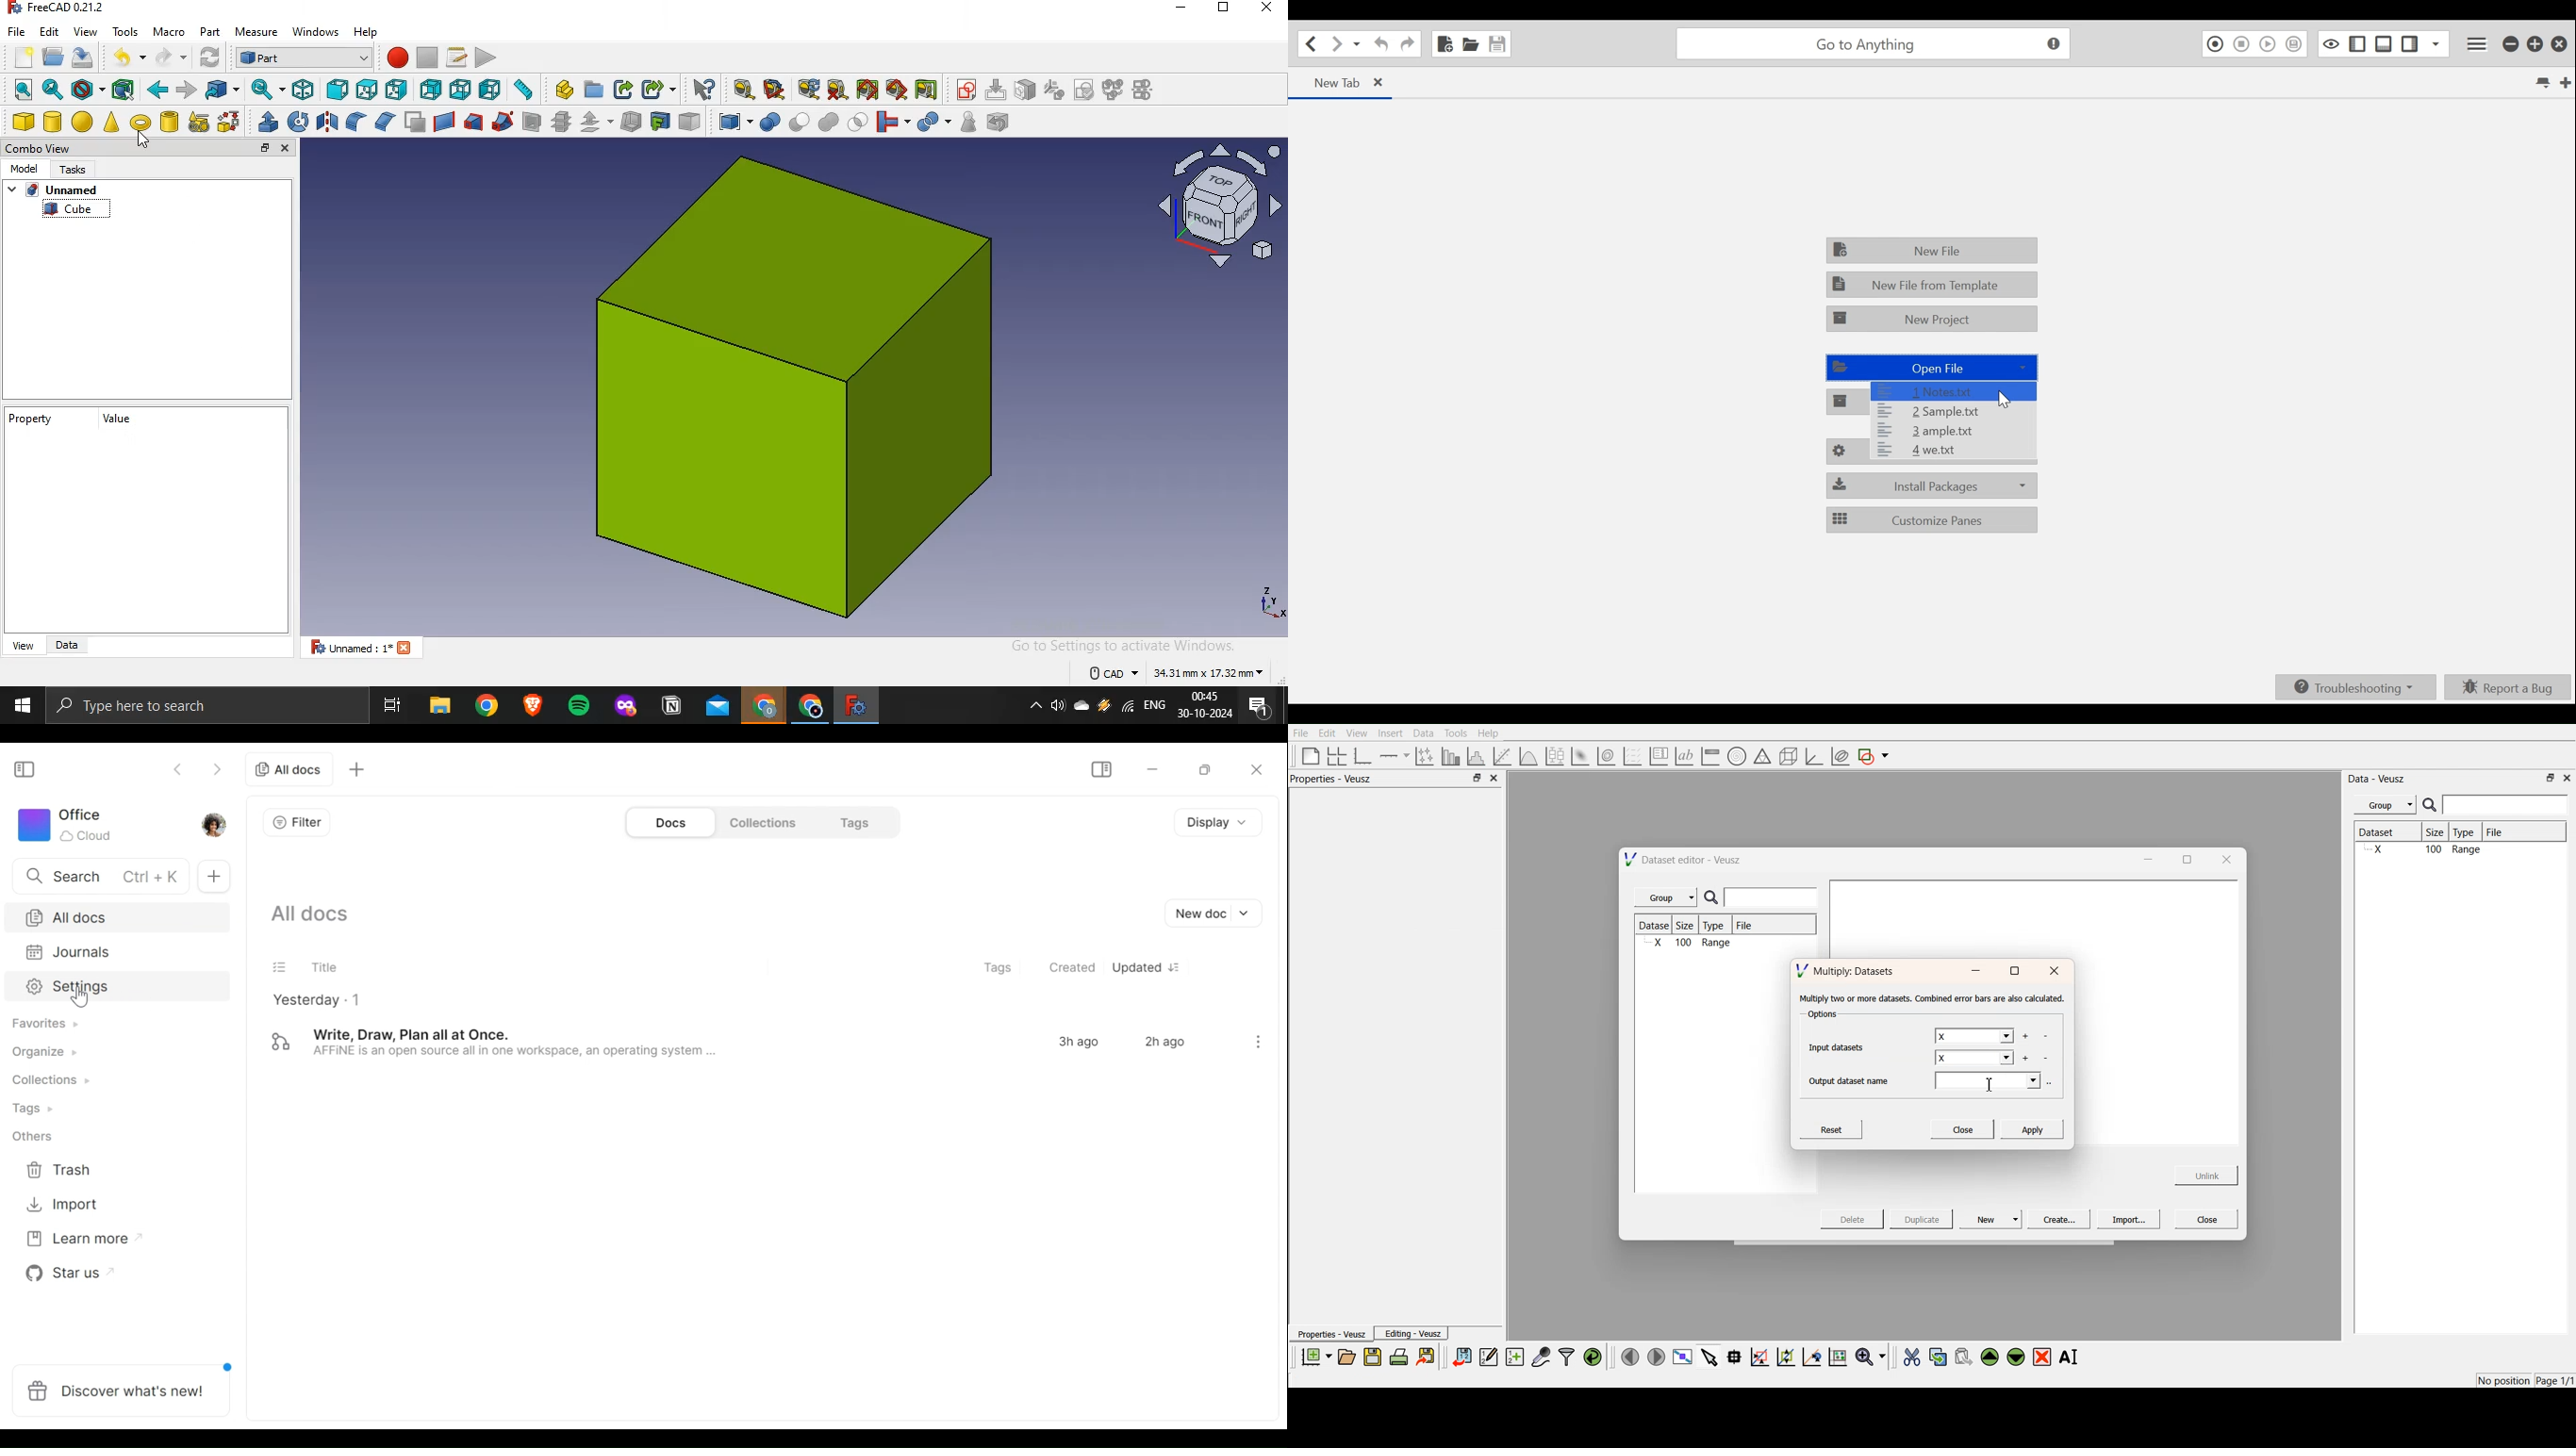  Describe the element at coordinates (1129, 706) in the screenshot. I see `wifi` at that location.